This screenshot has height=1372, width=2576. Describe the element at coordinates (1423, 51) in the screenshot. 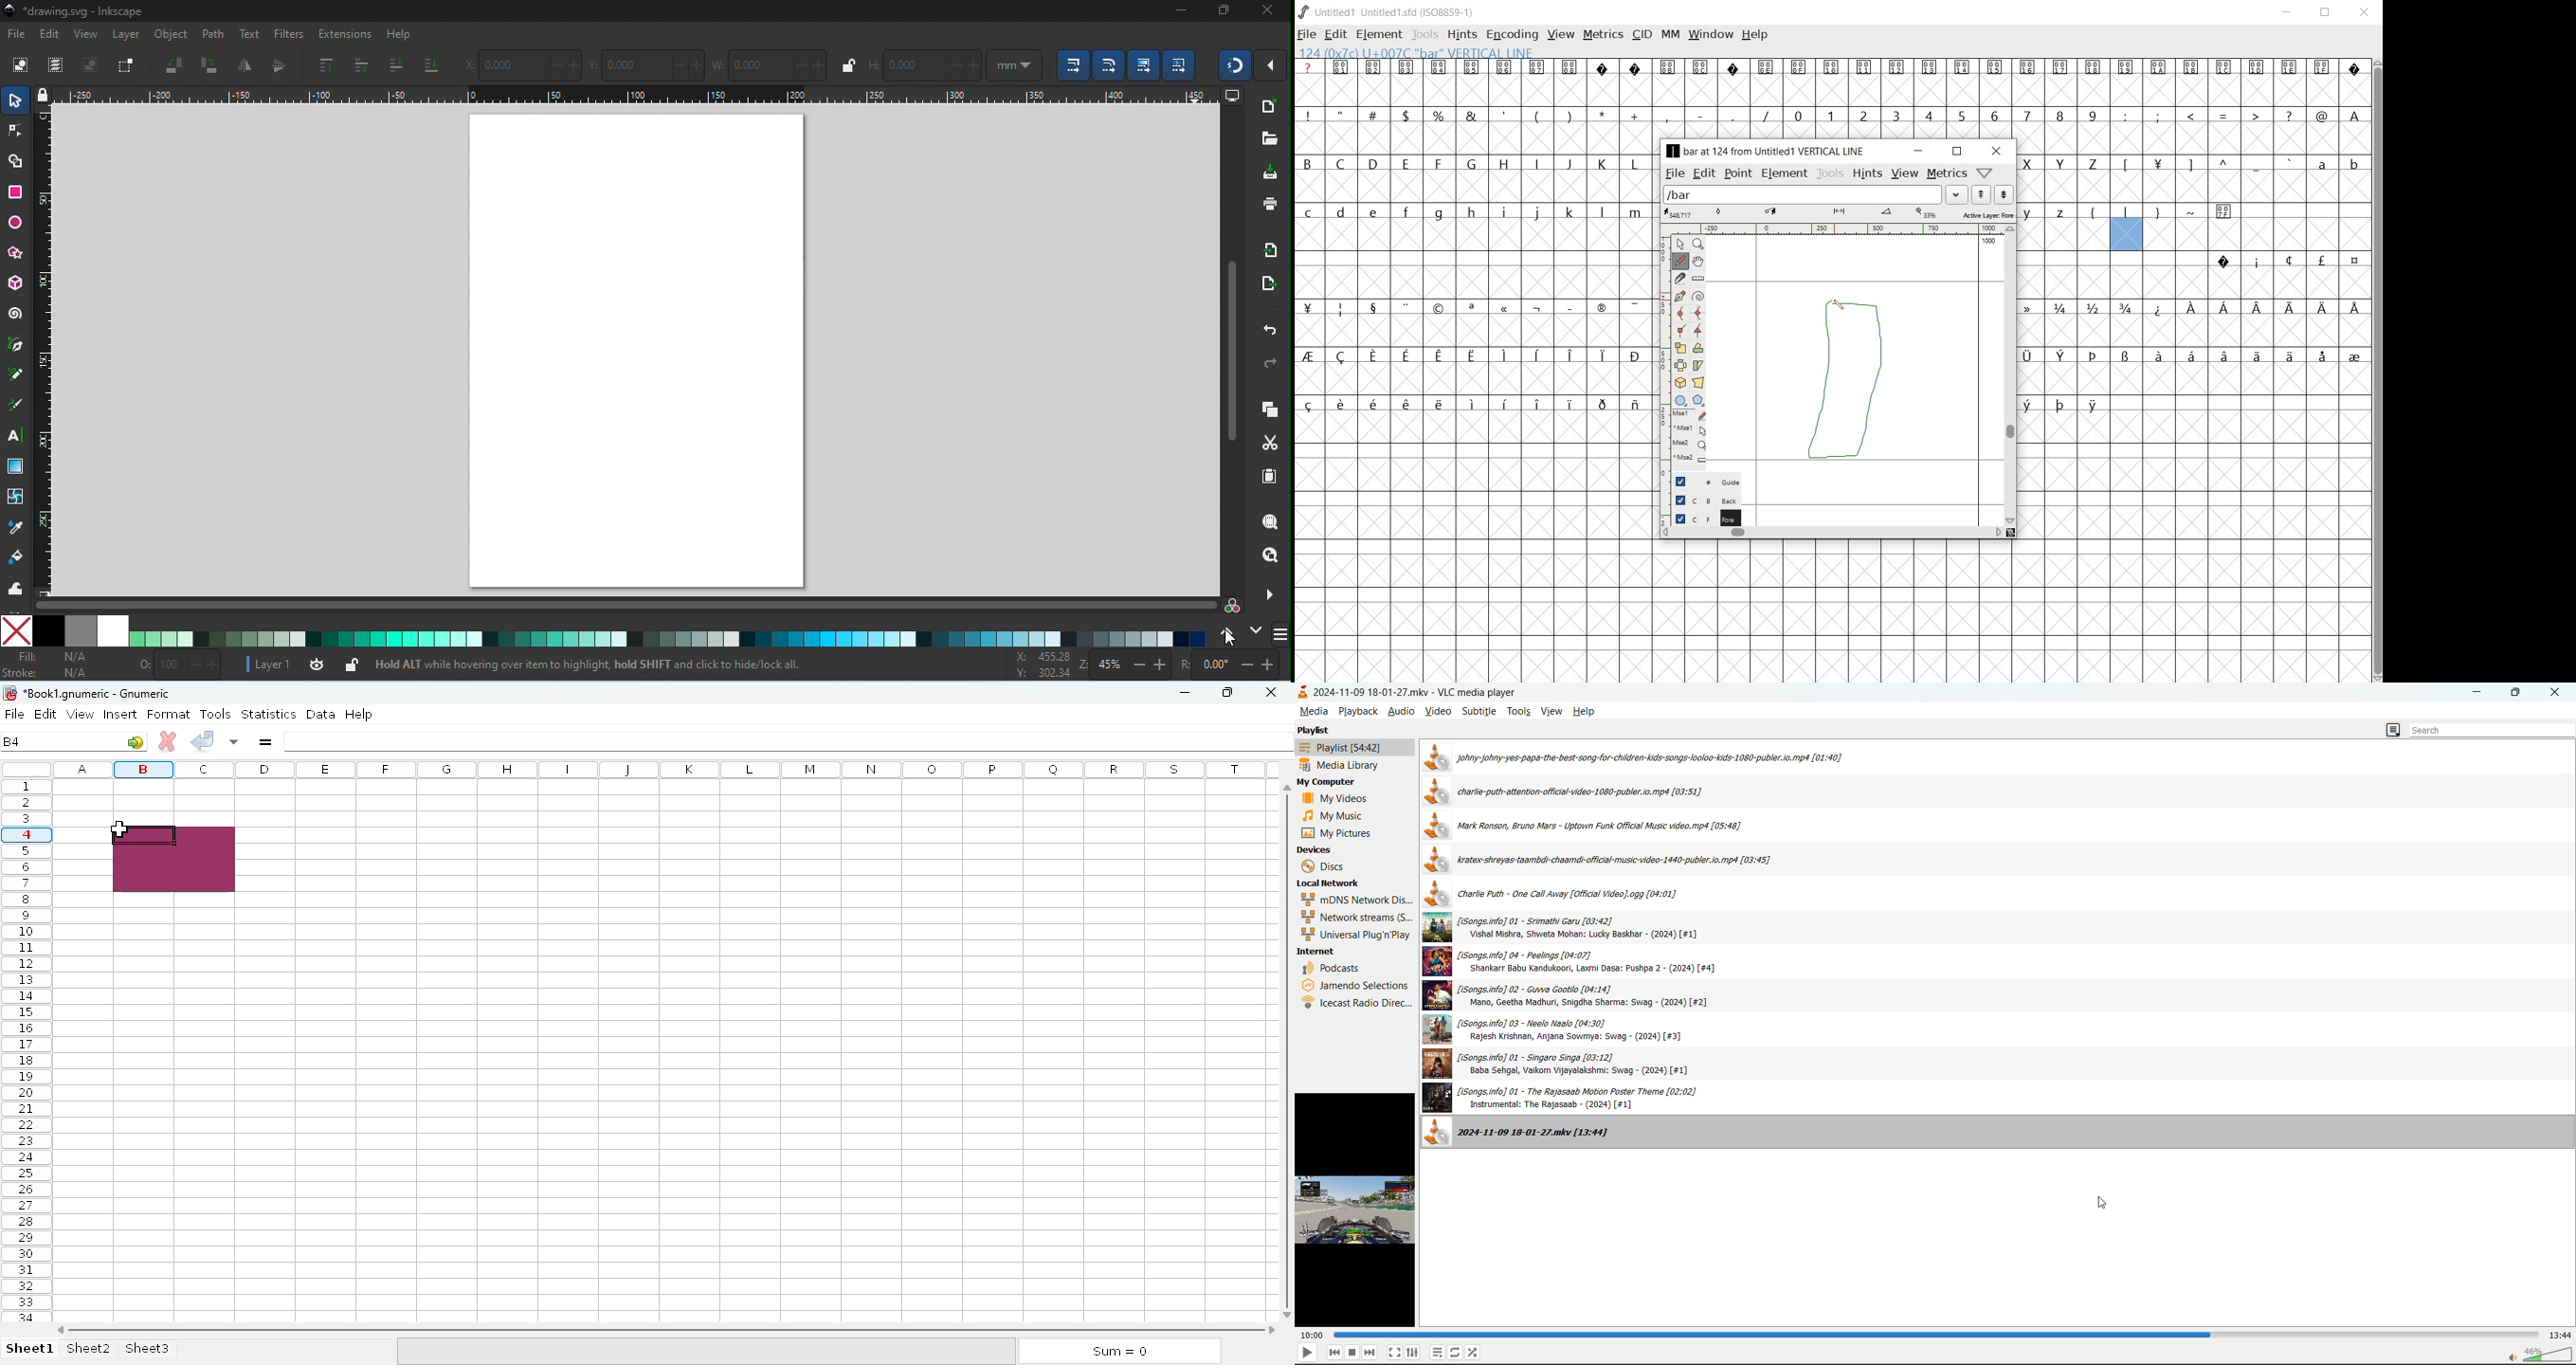

I see `124(0*7c)U+007c"bar"Vertical Line` at that location.